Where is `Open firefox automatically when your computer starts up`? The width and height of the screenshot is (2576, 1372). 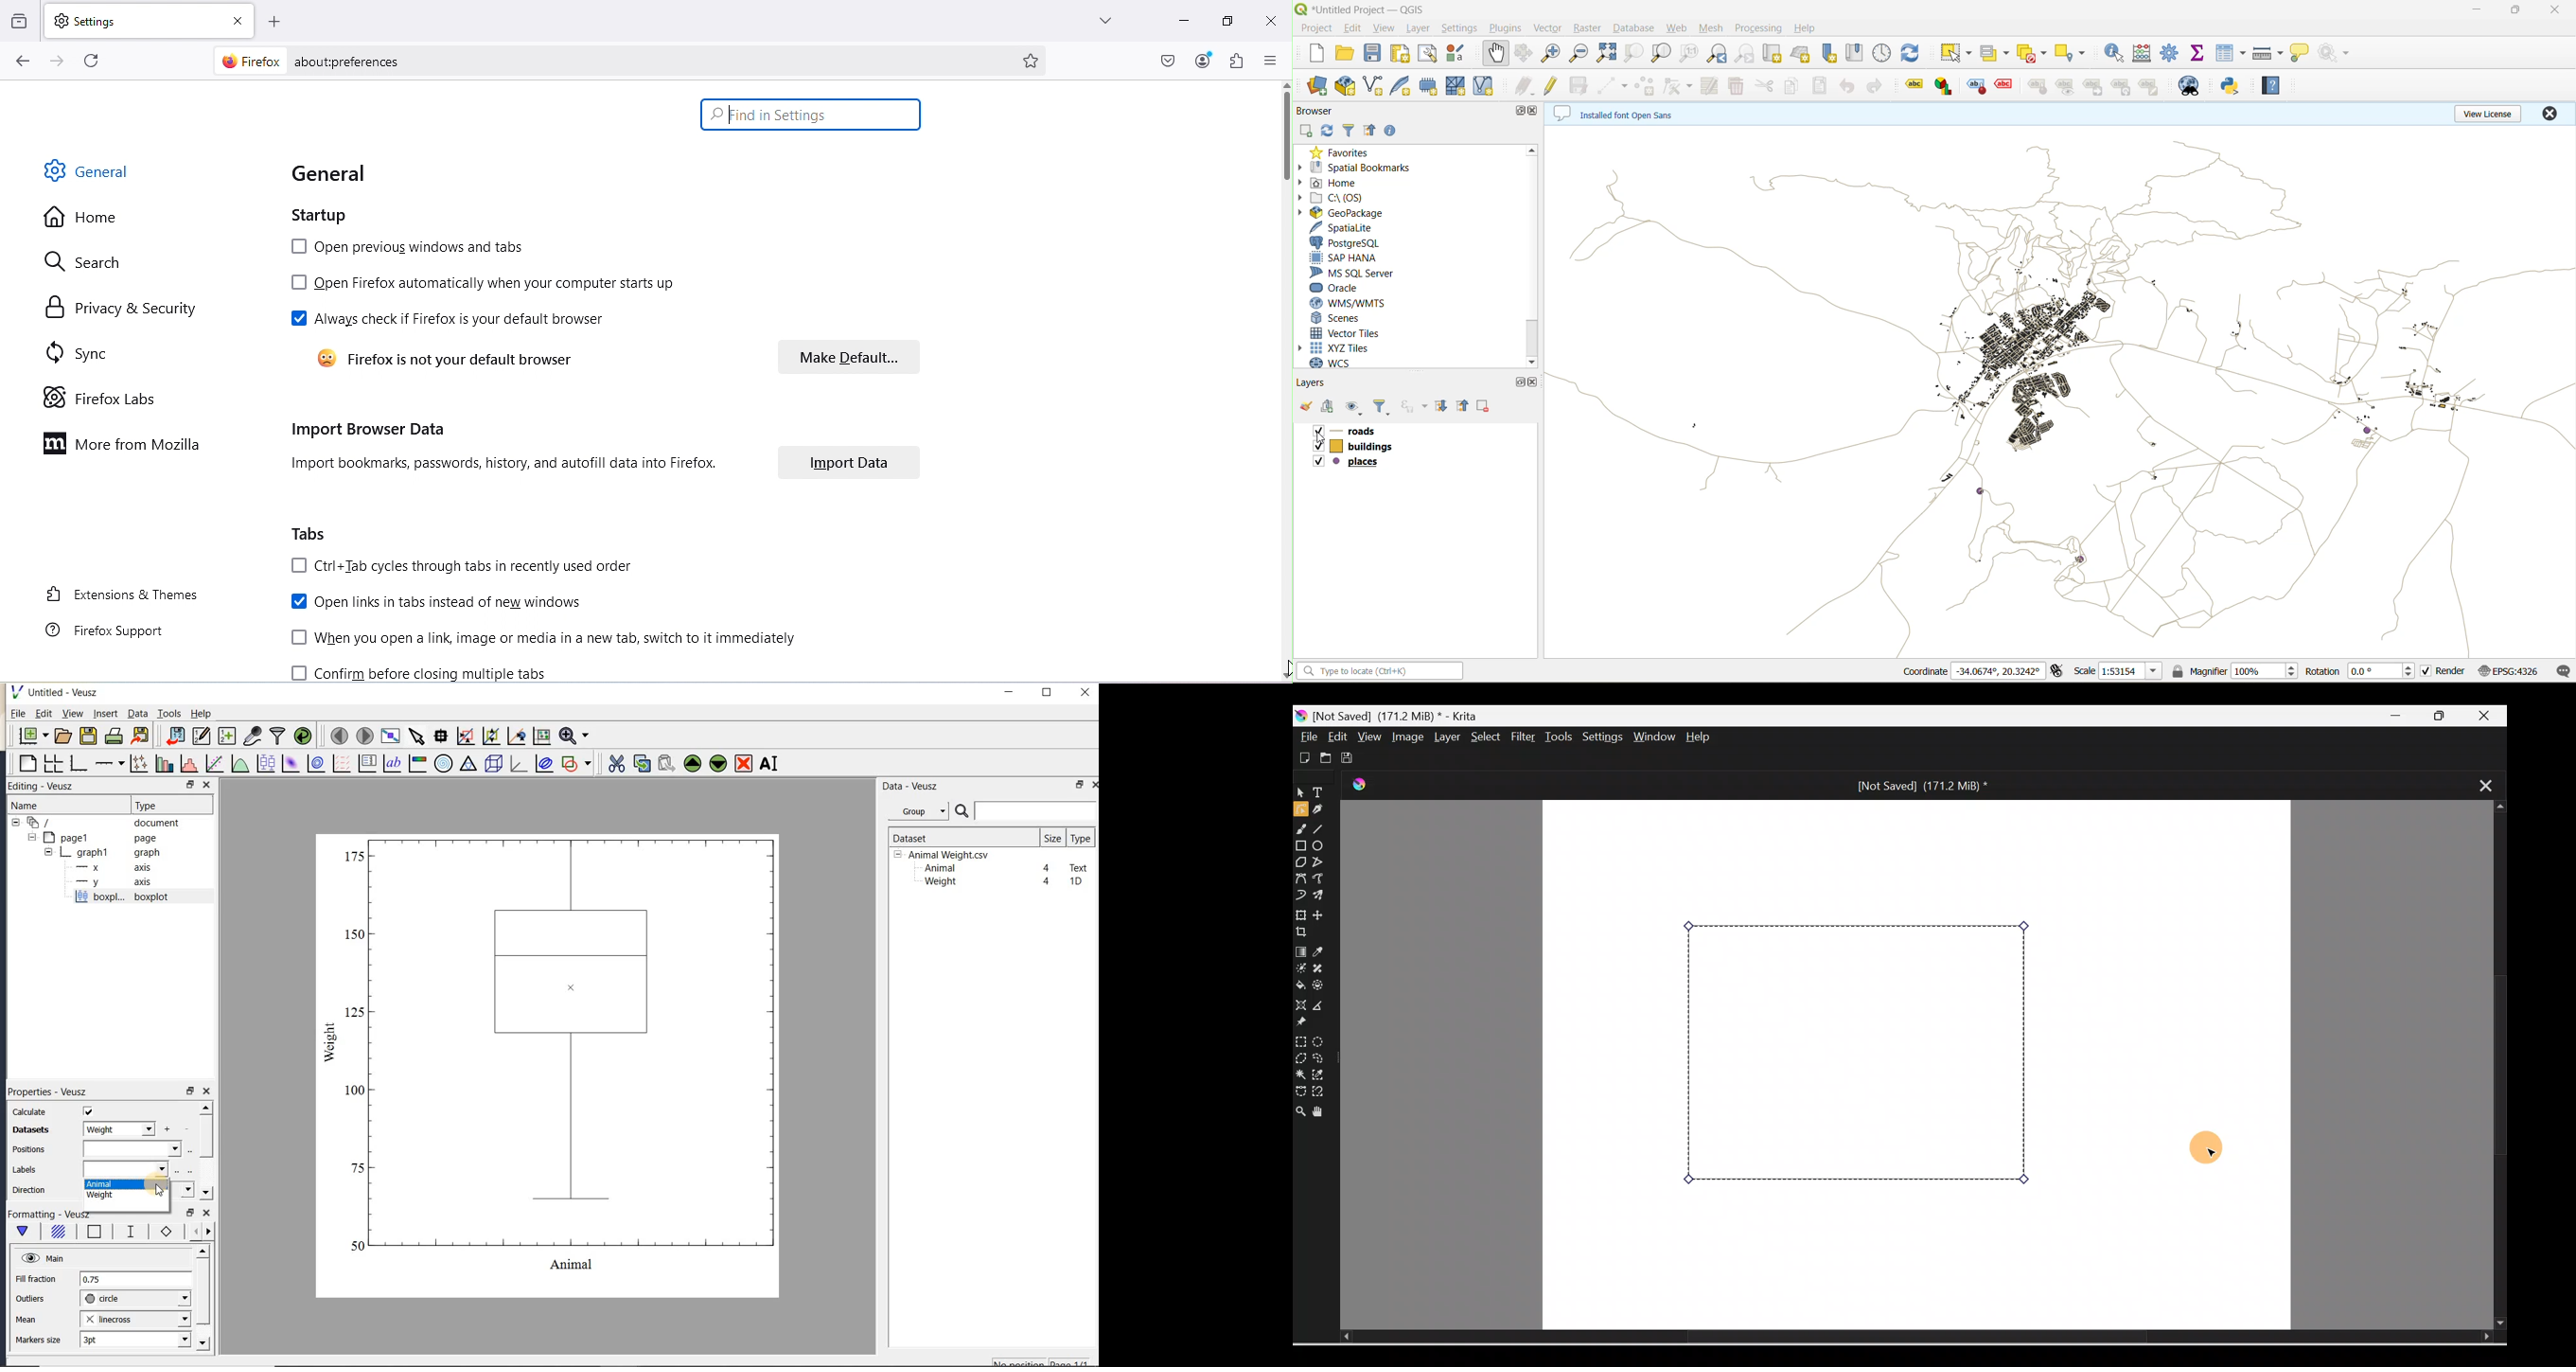
Open firefox automatically when your computer starts up is located at coordinates (492, 285).